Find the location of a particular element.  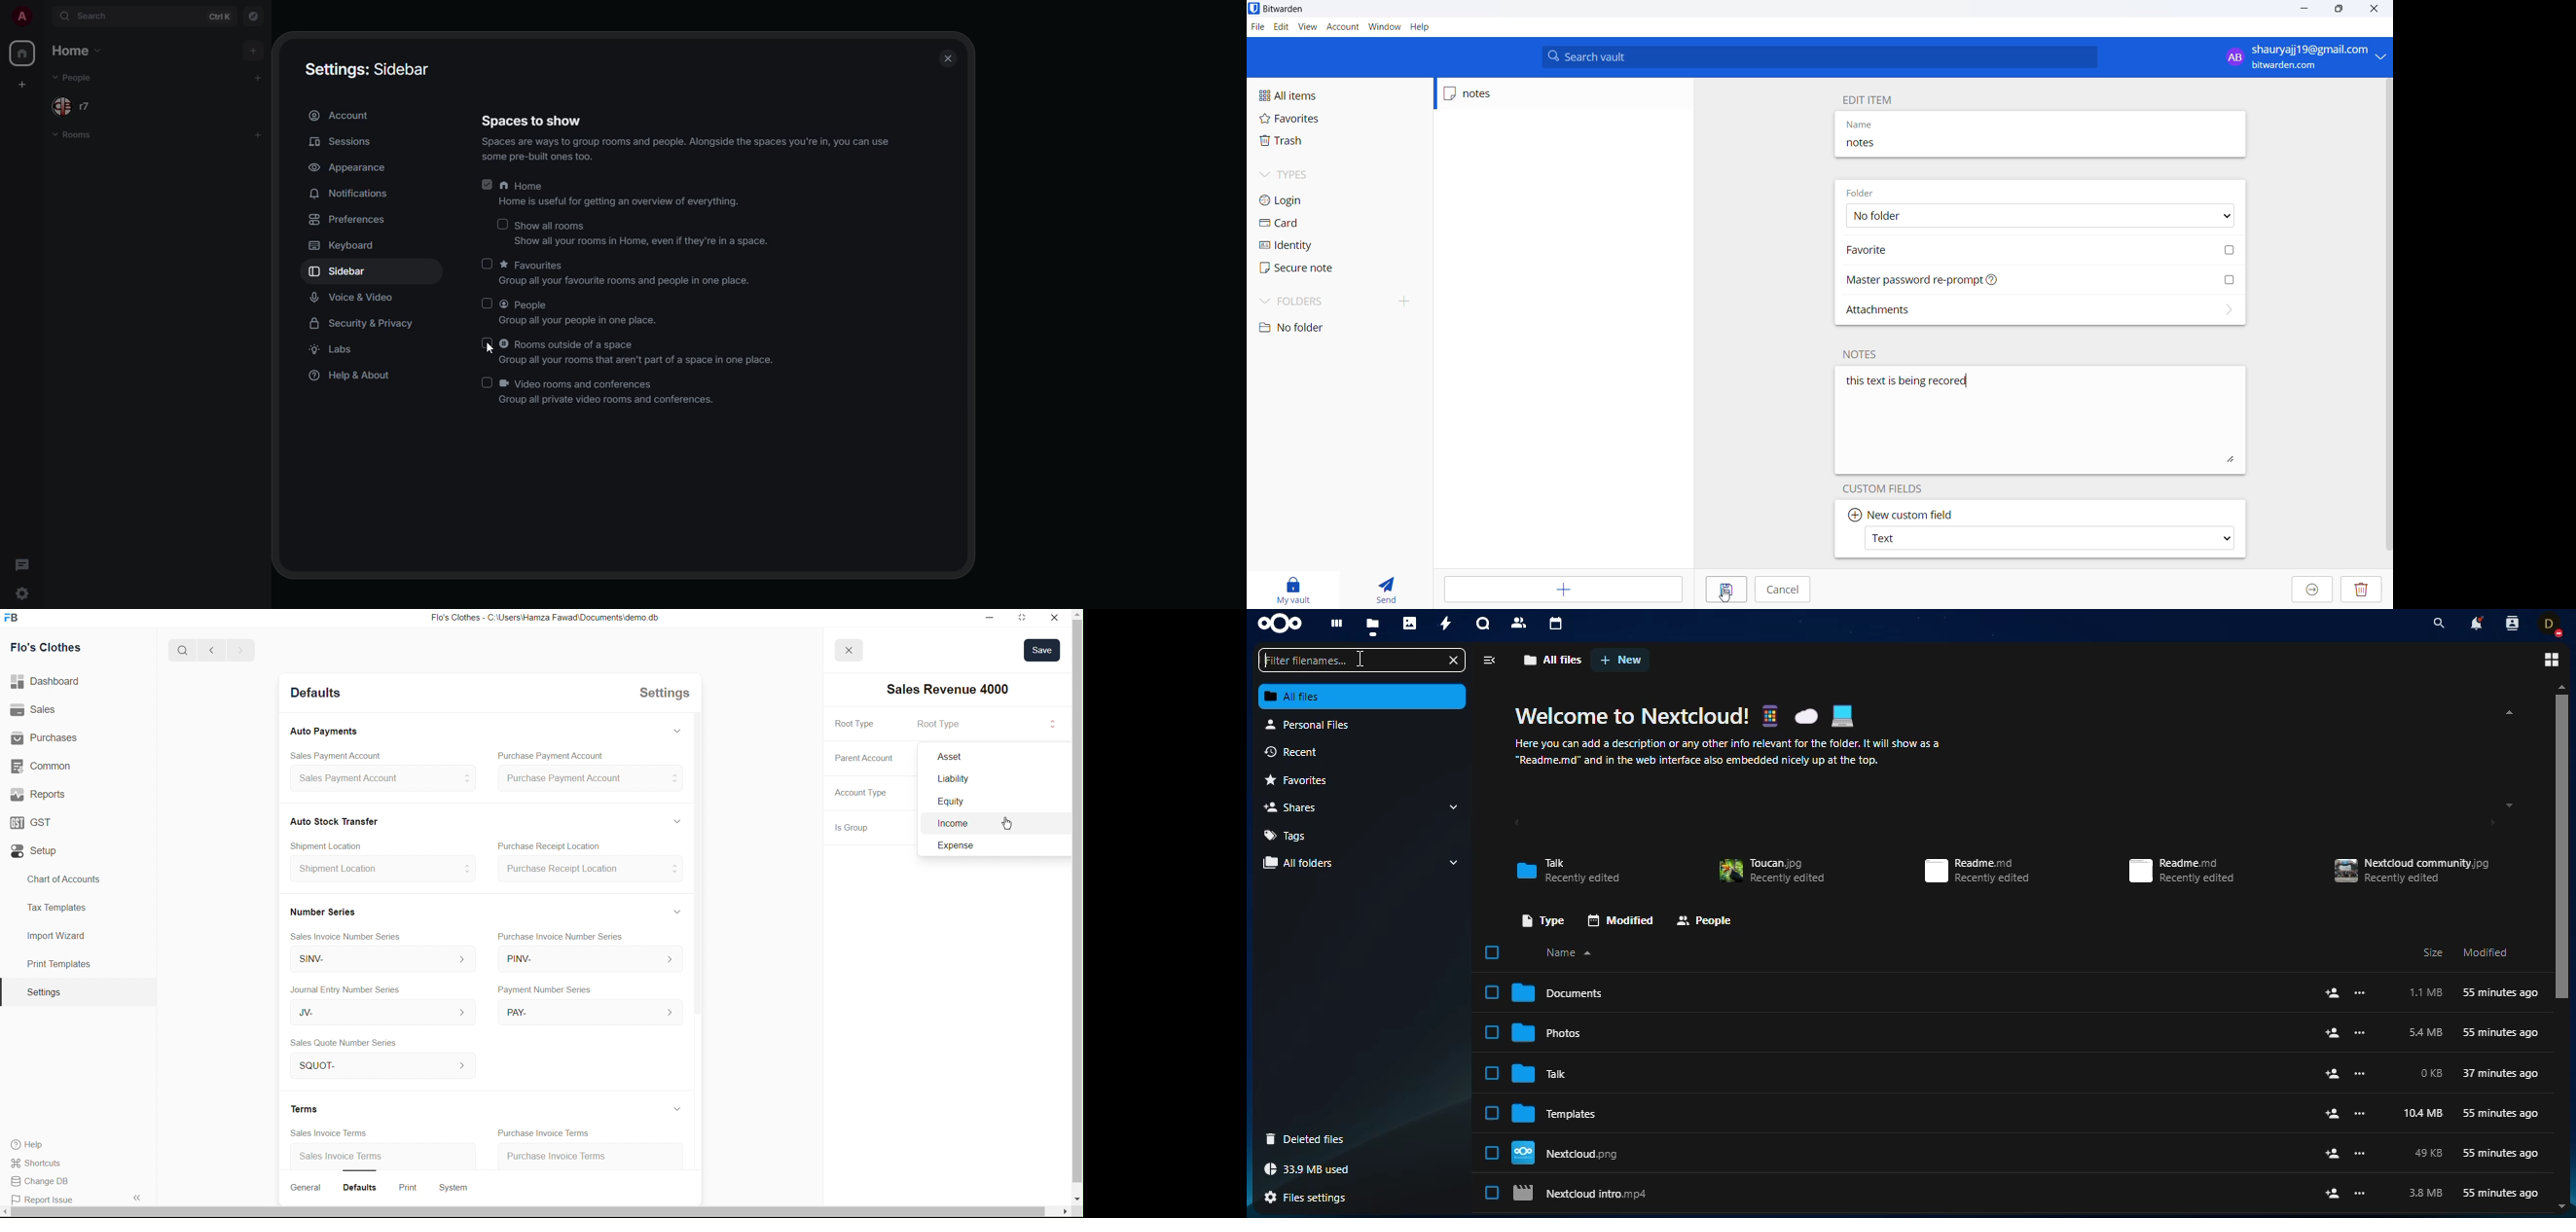

enabled is located at coordinates (487, 182).